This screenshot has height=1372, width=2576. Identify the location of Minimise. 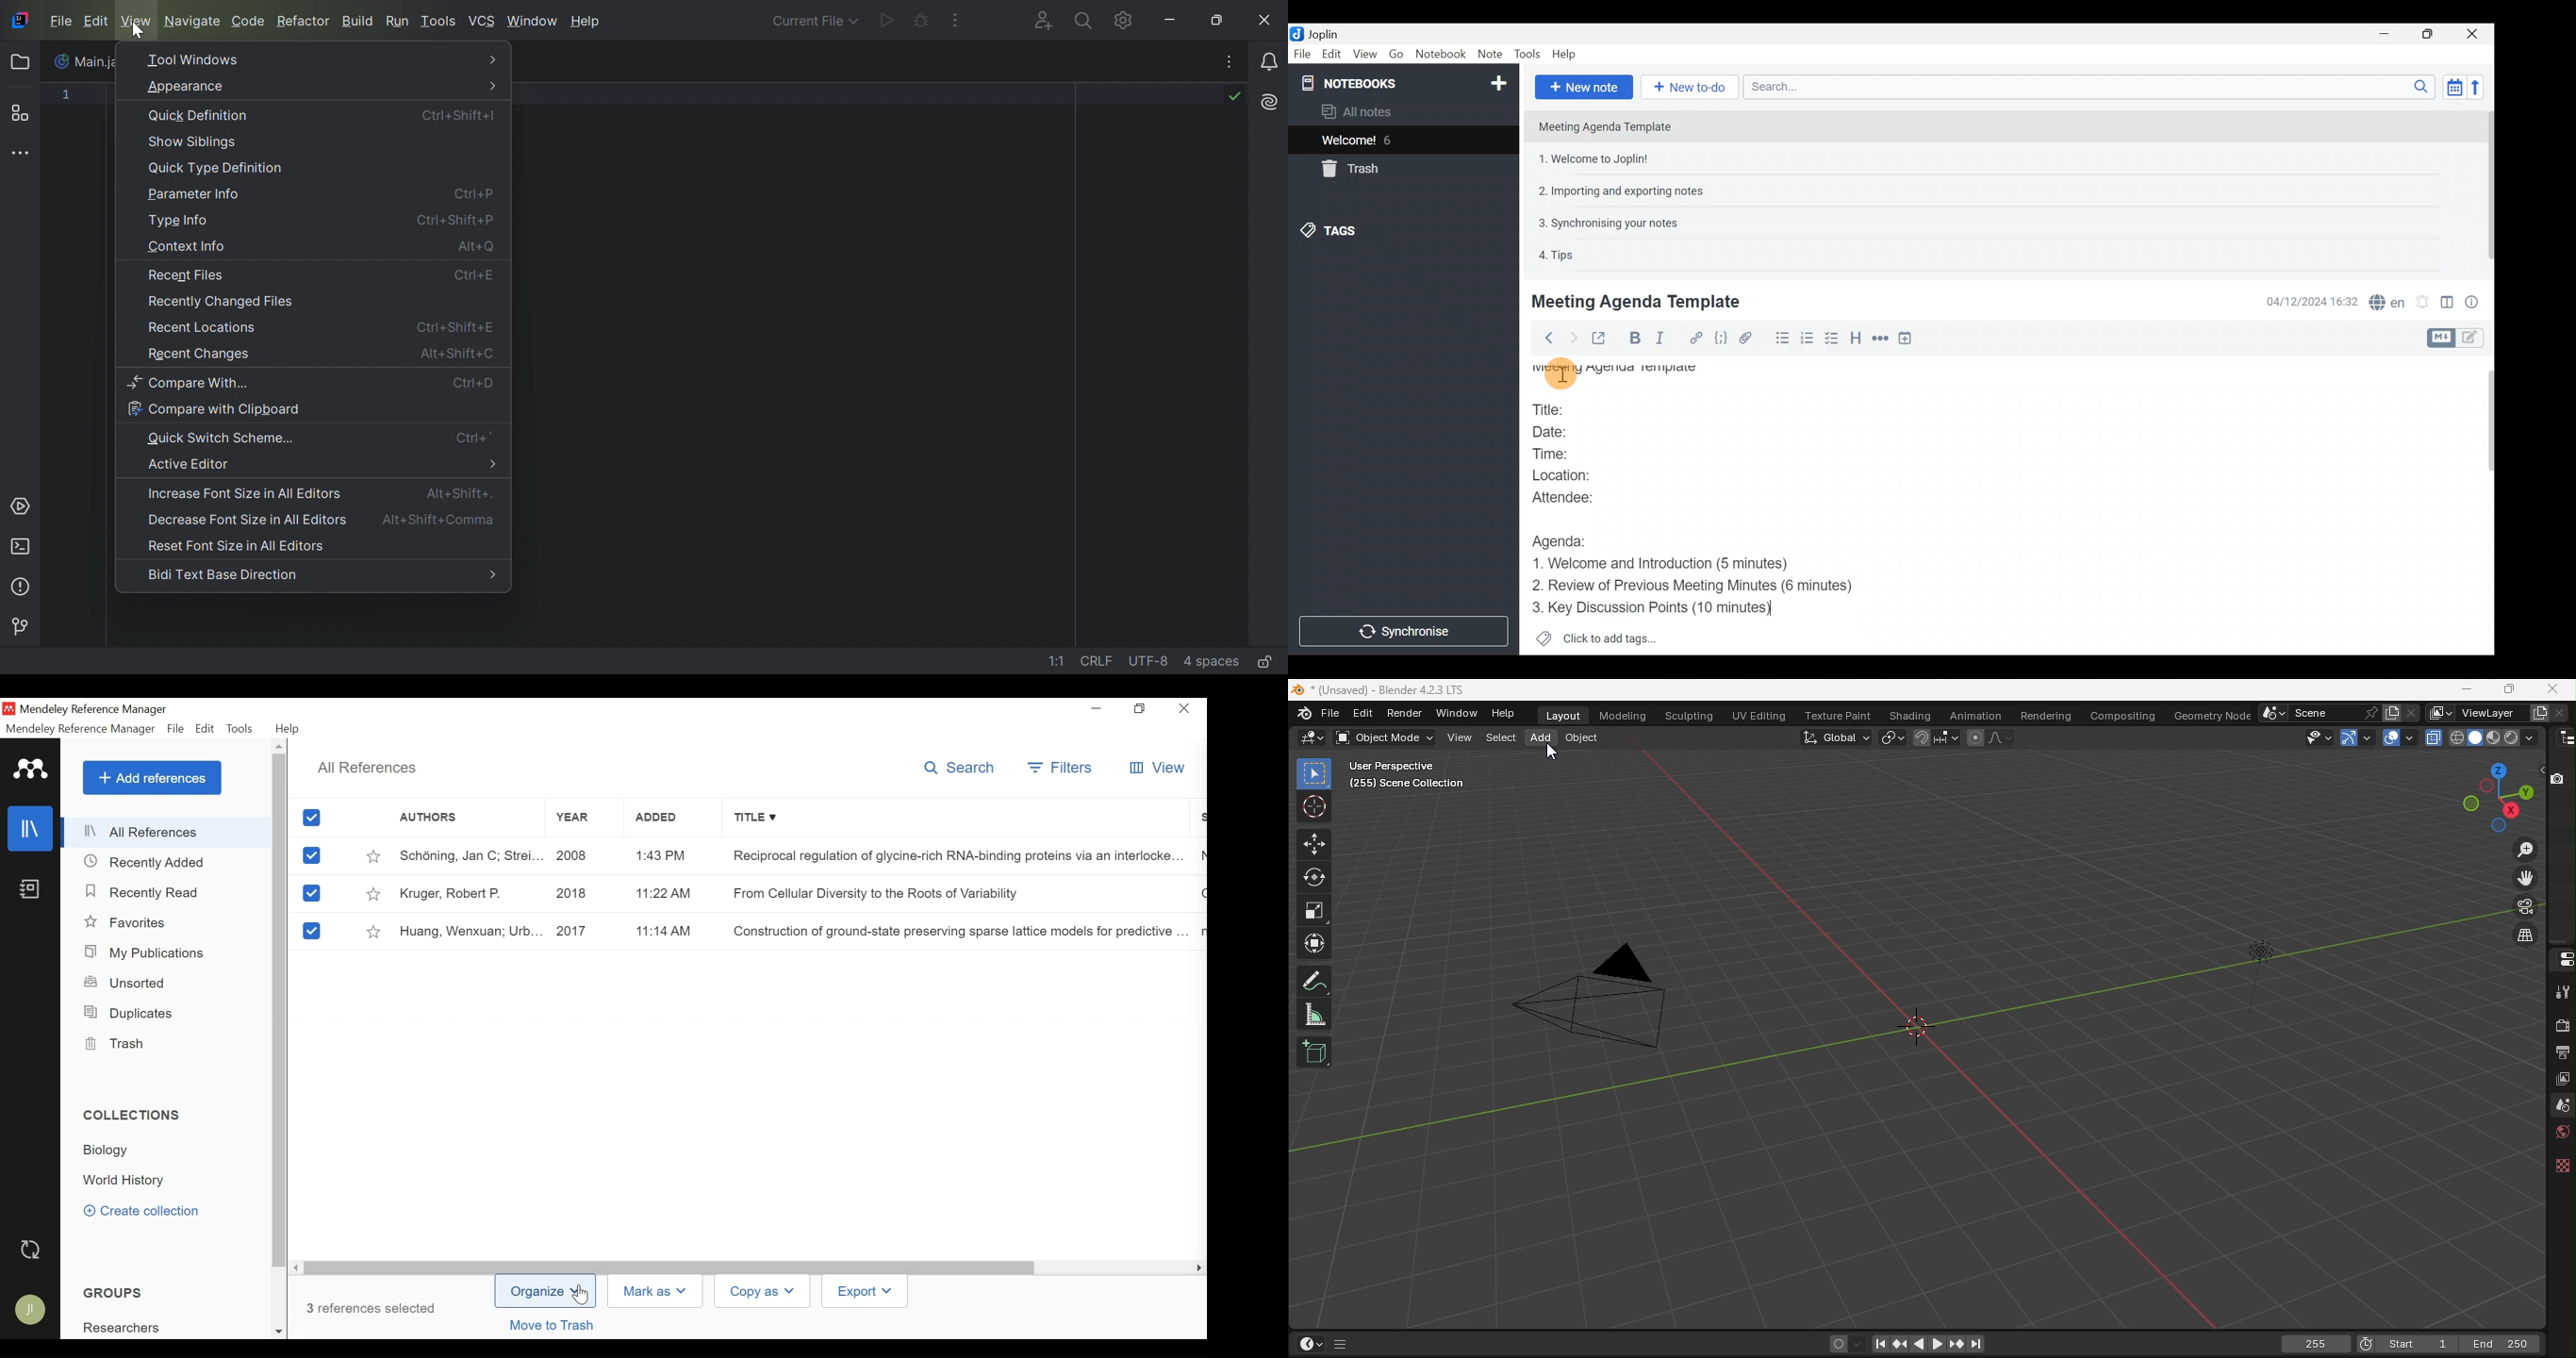
(2386, 33).